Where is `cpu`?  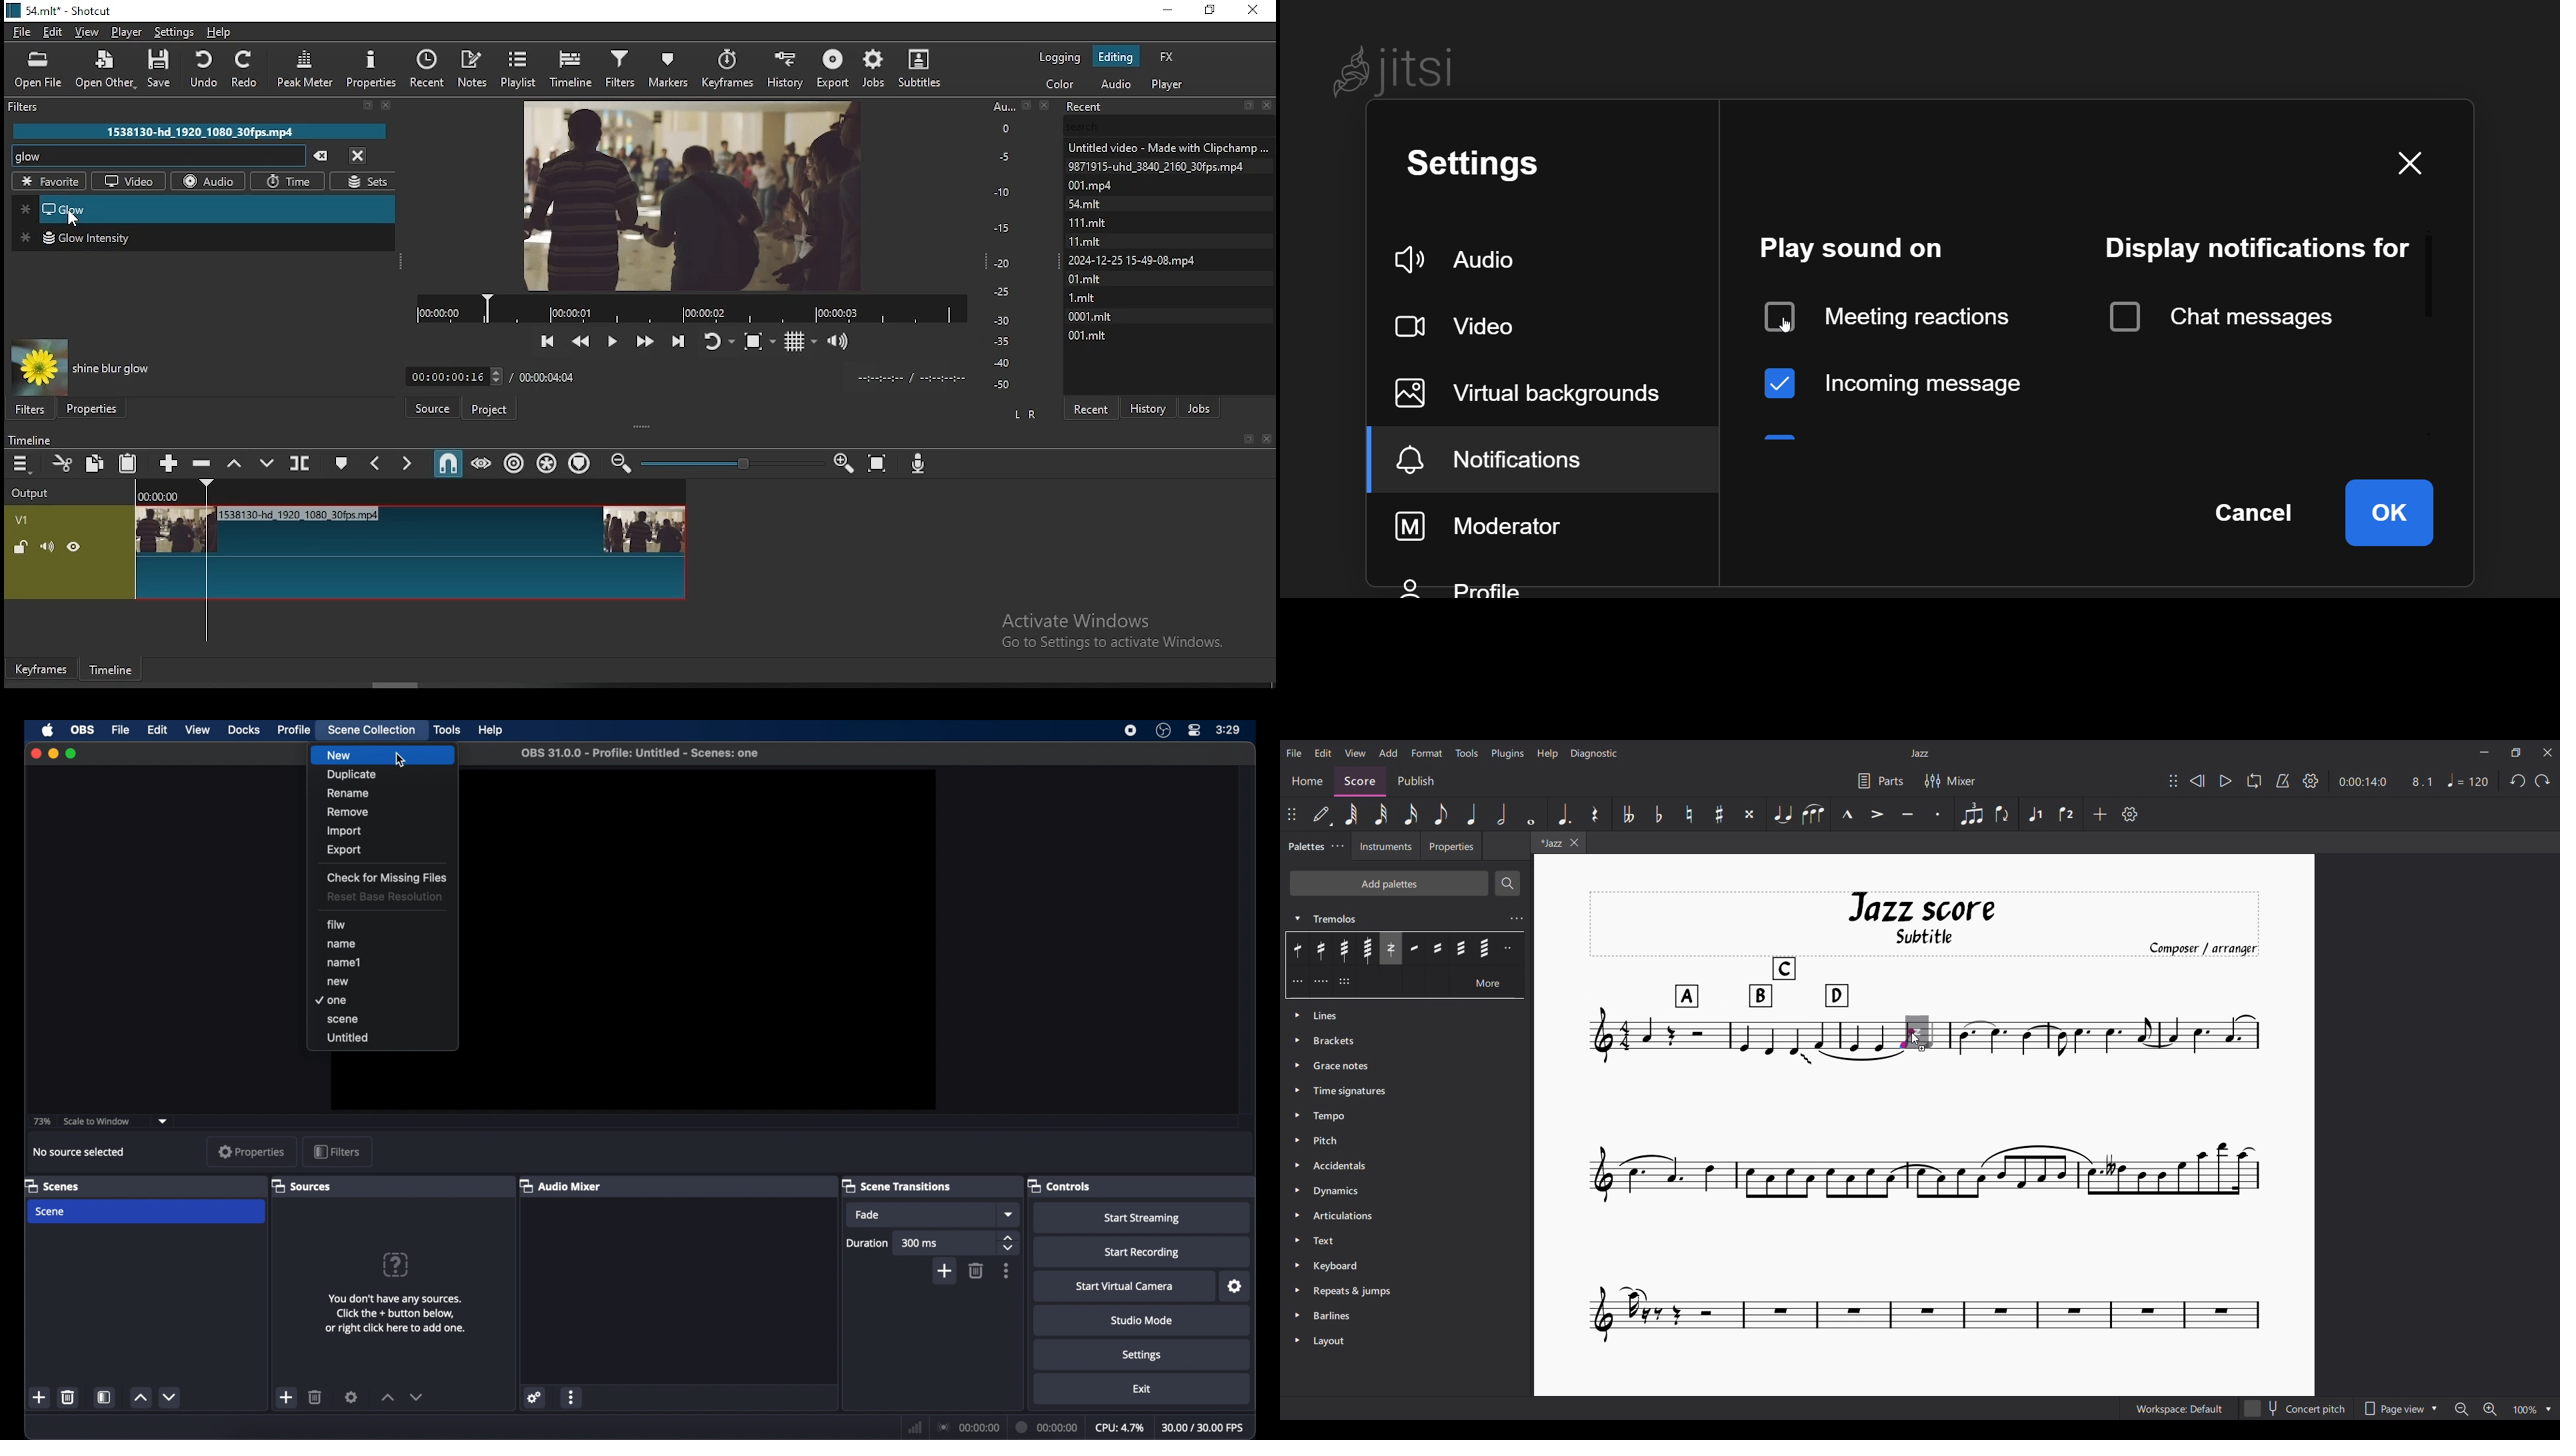
cpu is located at coordinates (1120, 1427).